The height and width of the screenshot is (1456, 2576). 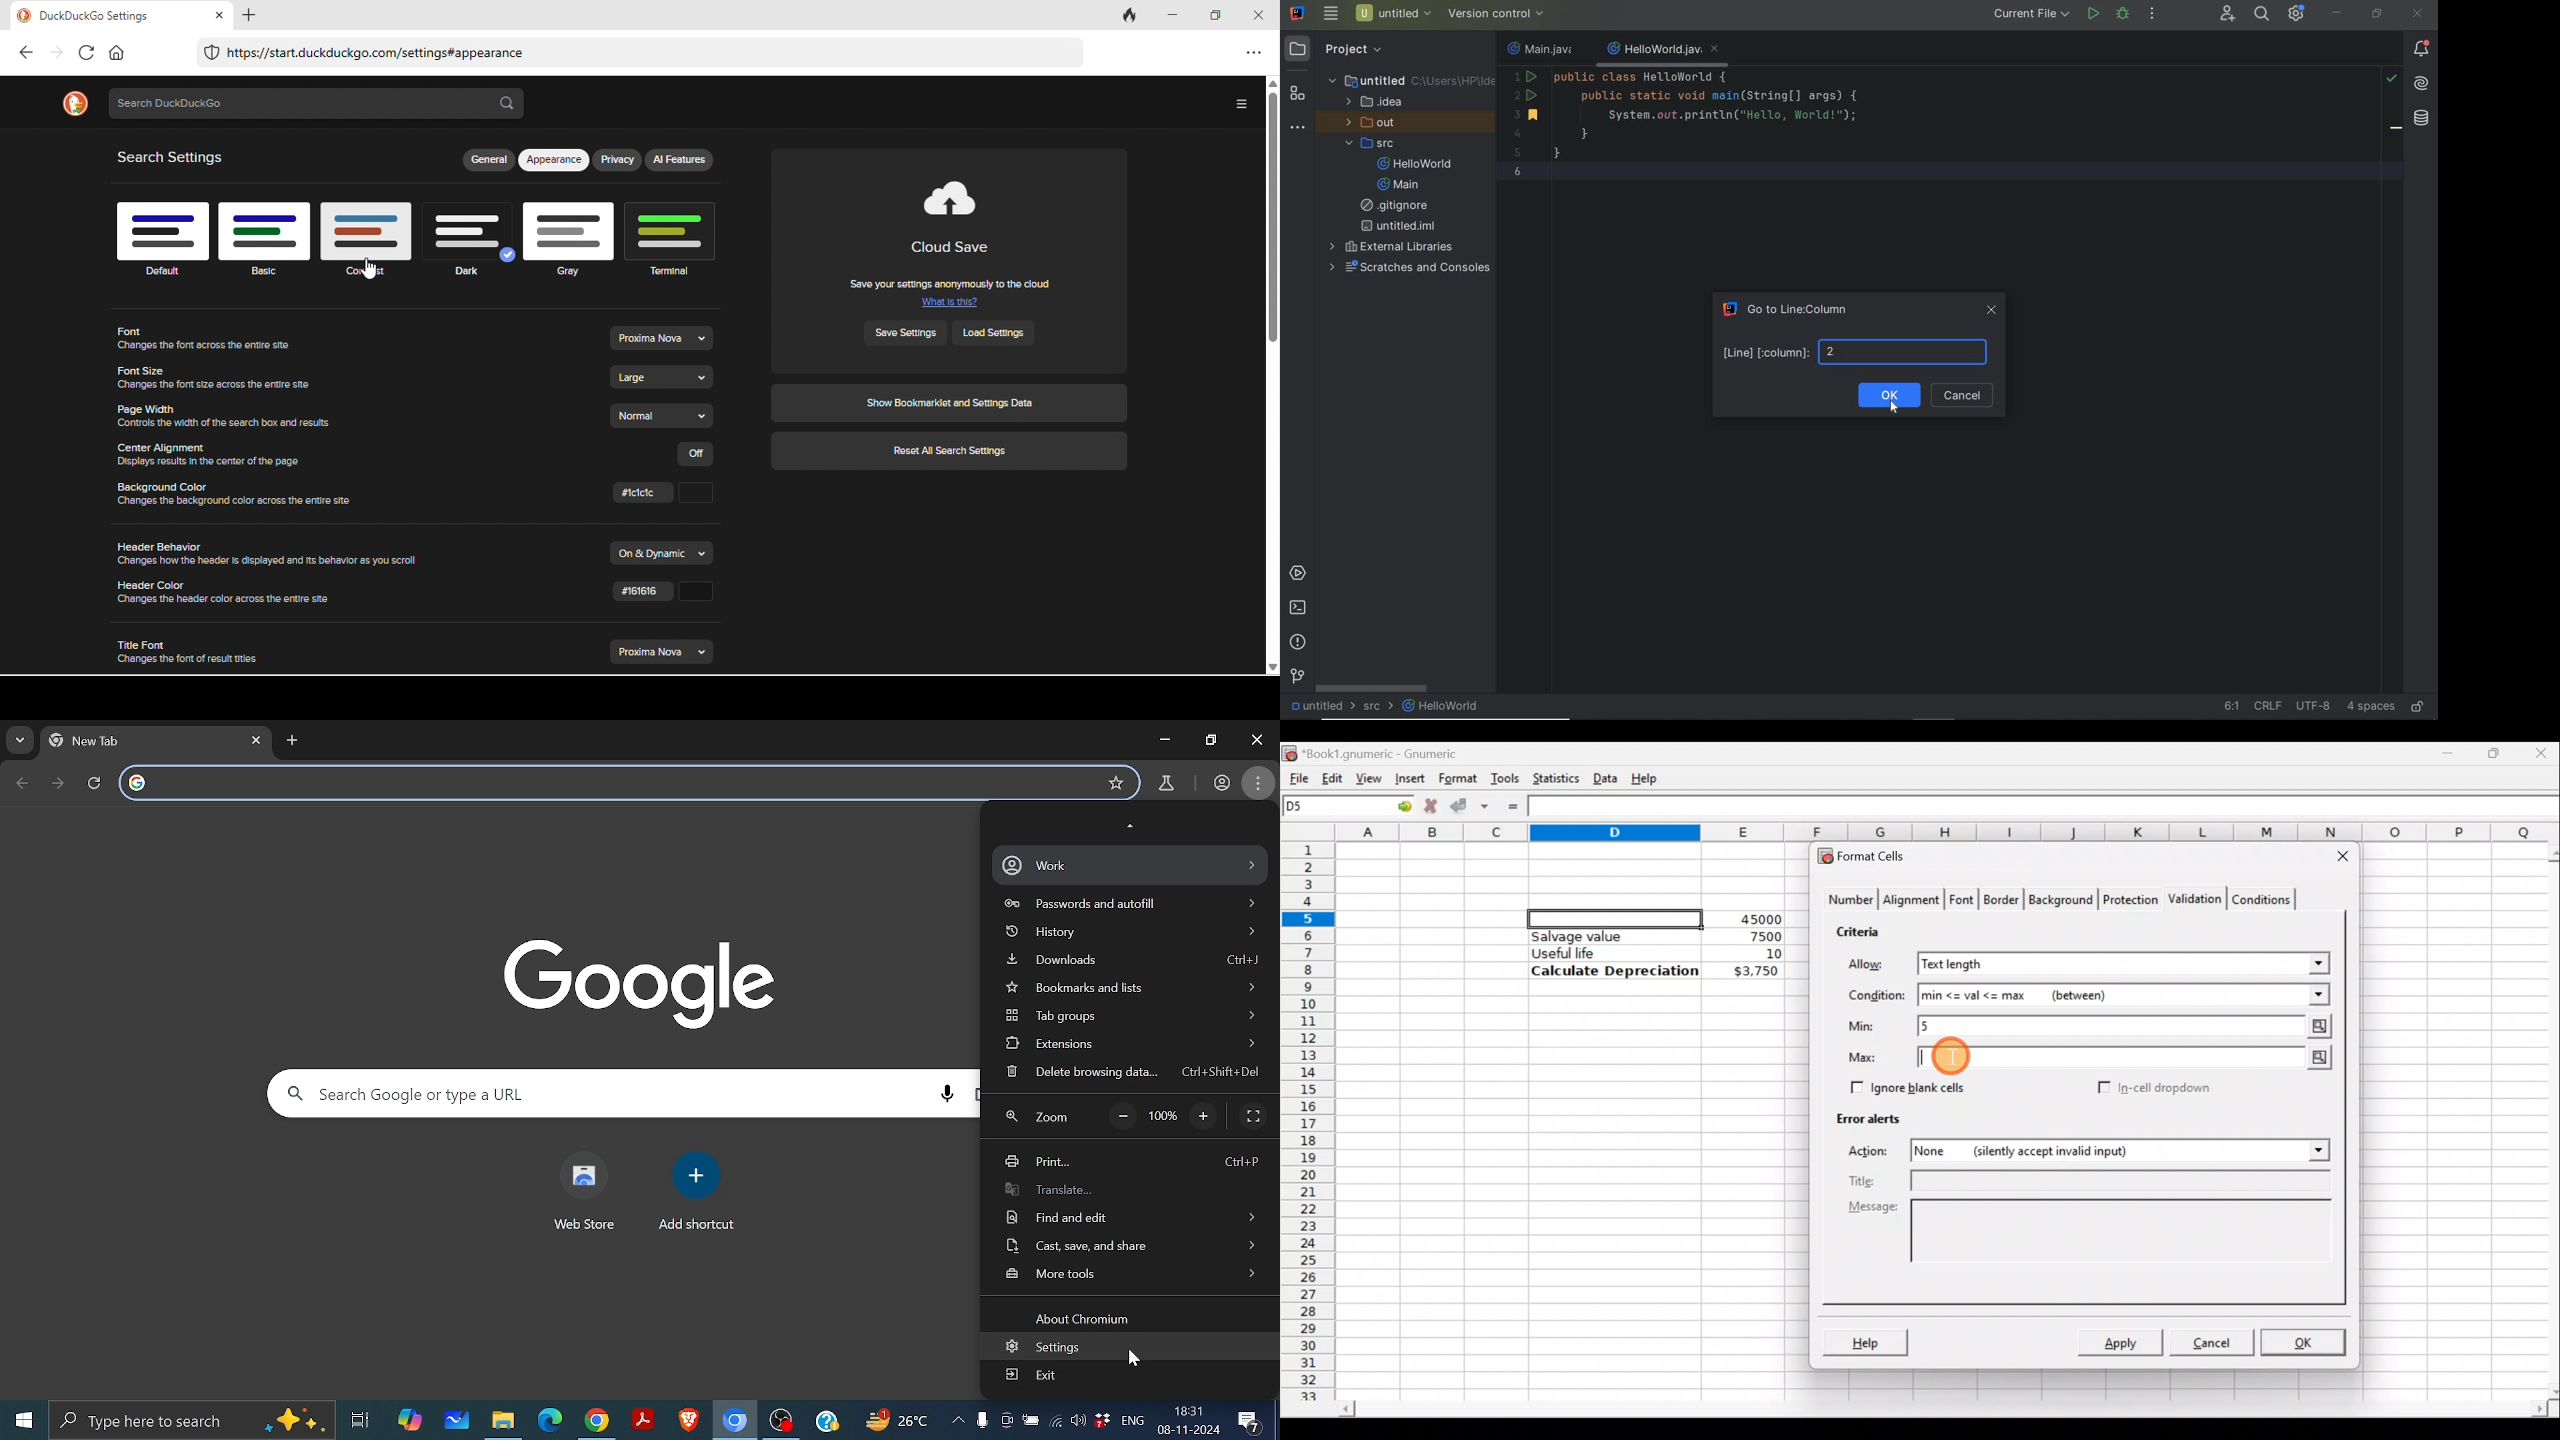 I want to click on Help, so click(x=1865, y=1344).